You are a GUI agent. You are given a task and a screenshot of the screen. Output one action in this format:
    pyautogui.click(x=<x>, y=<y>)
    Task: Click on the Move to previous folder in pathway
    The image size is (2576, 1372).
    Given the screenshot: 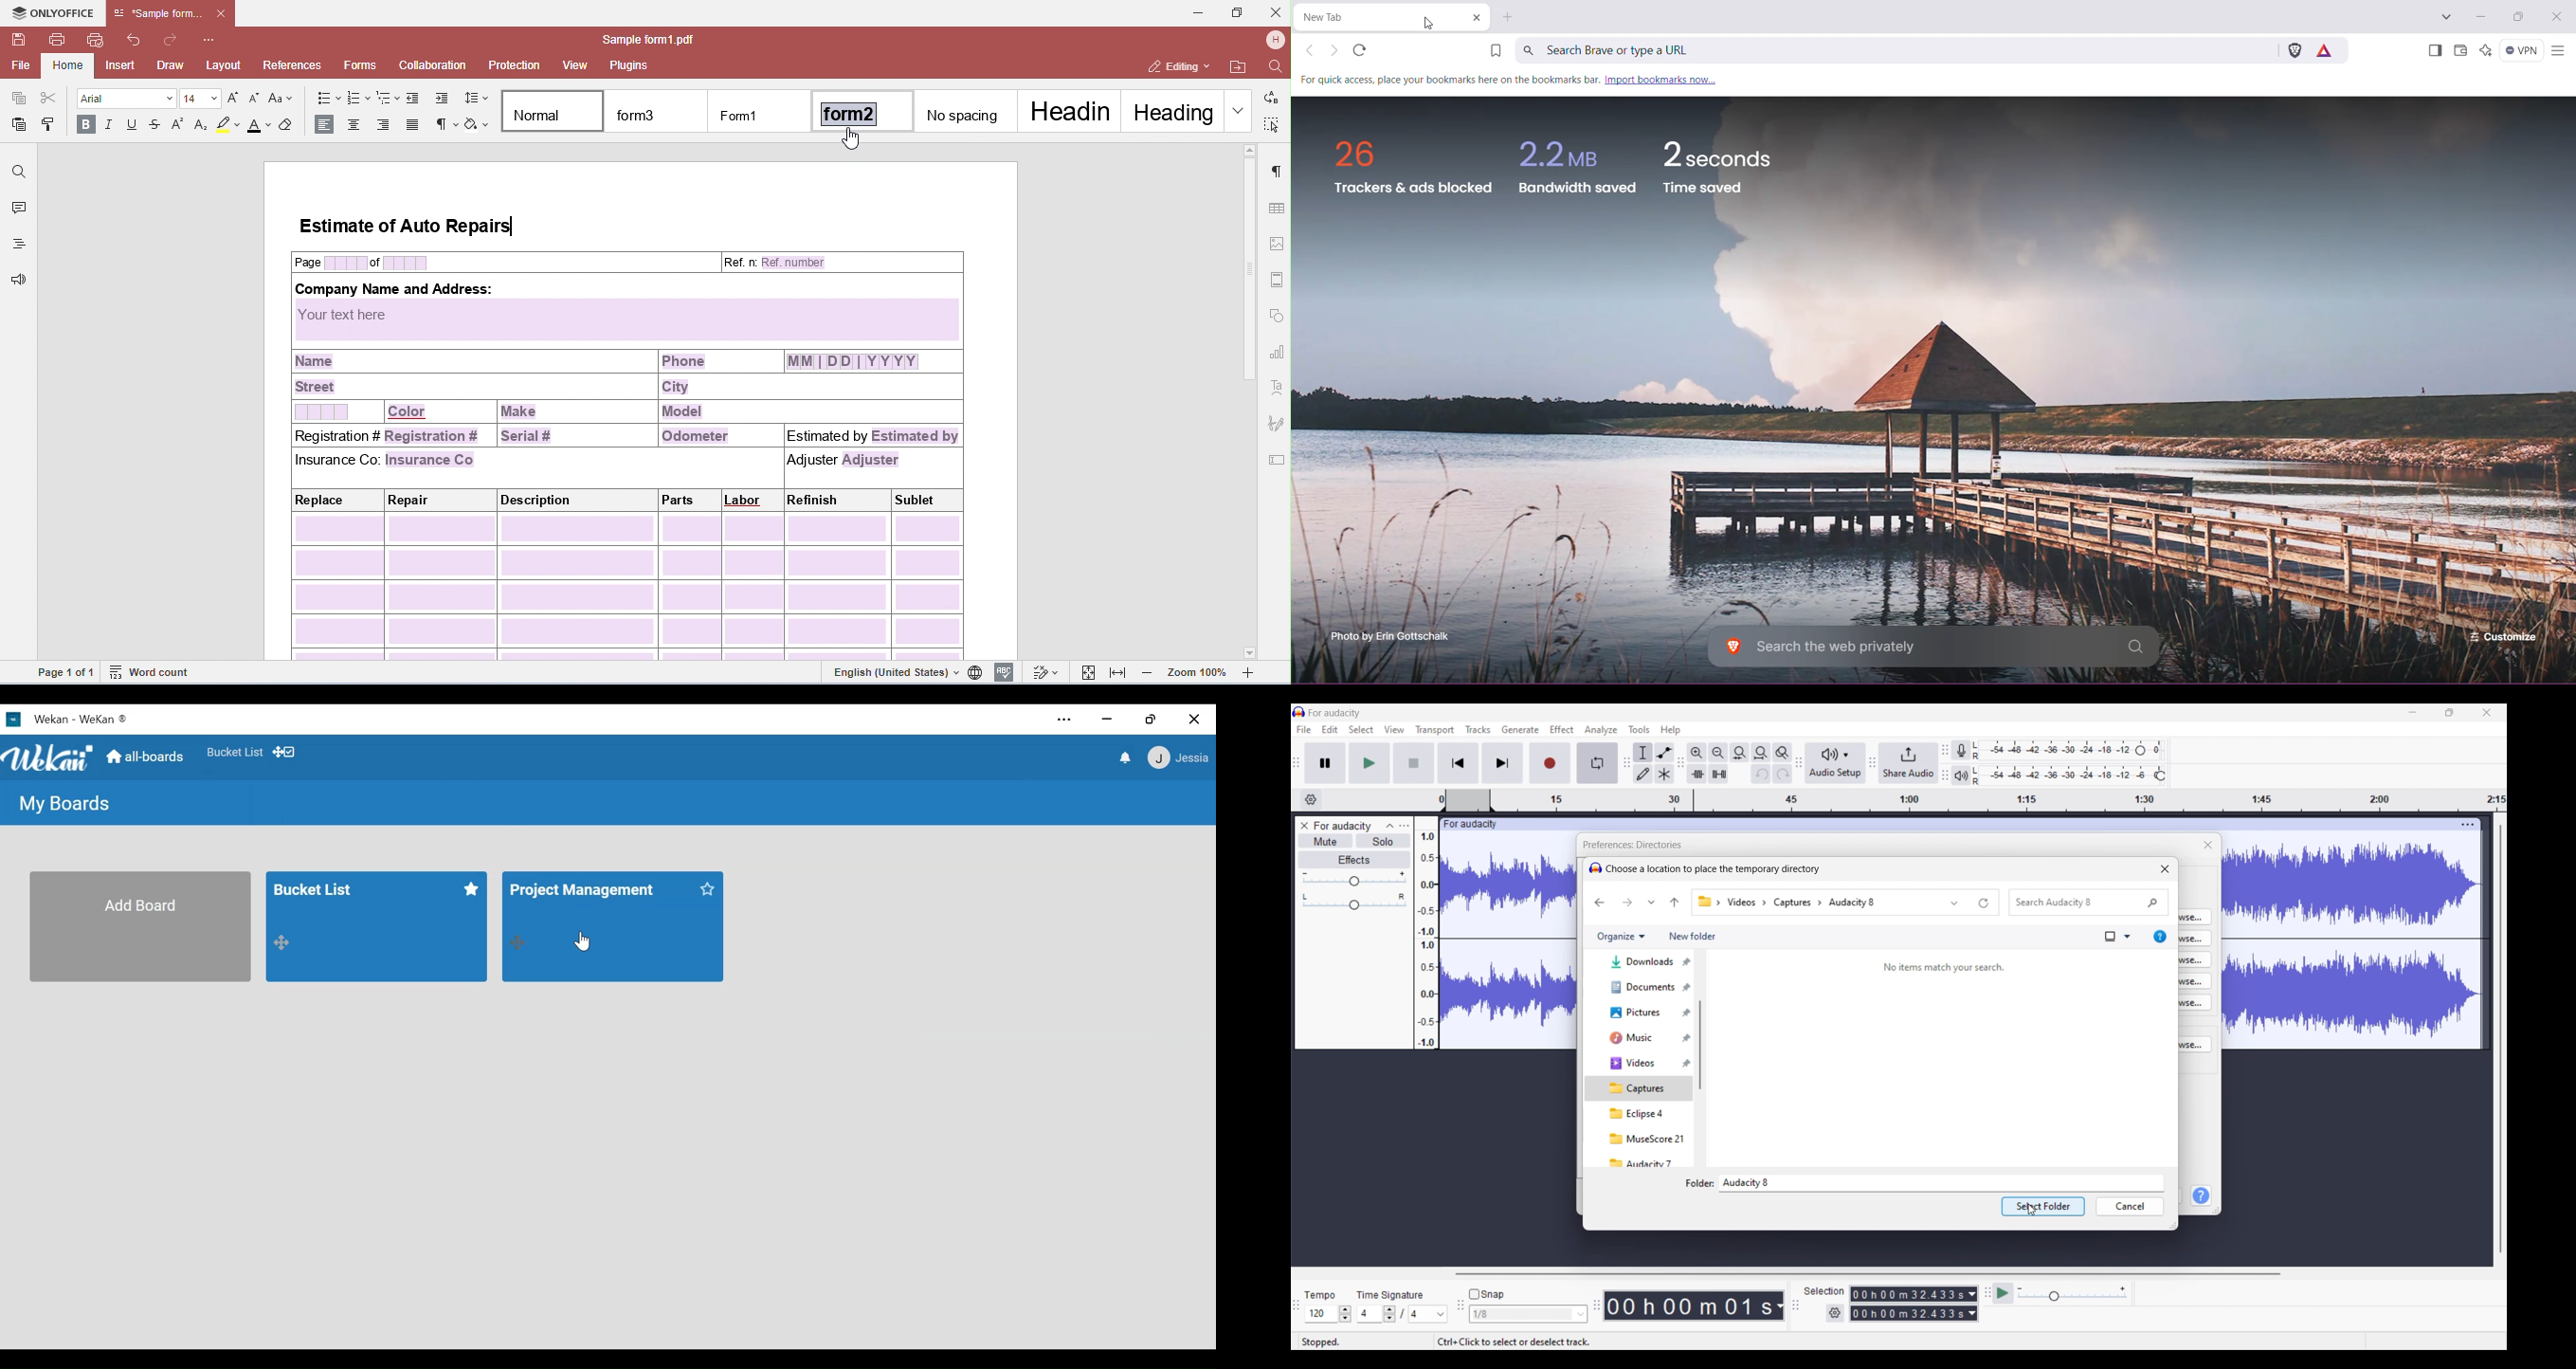 What is the action you would take?
    pyautogui.click(x=1675, y=903)
    